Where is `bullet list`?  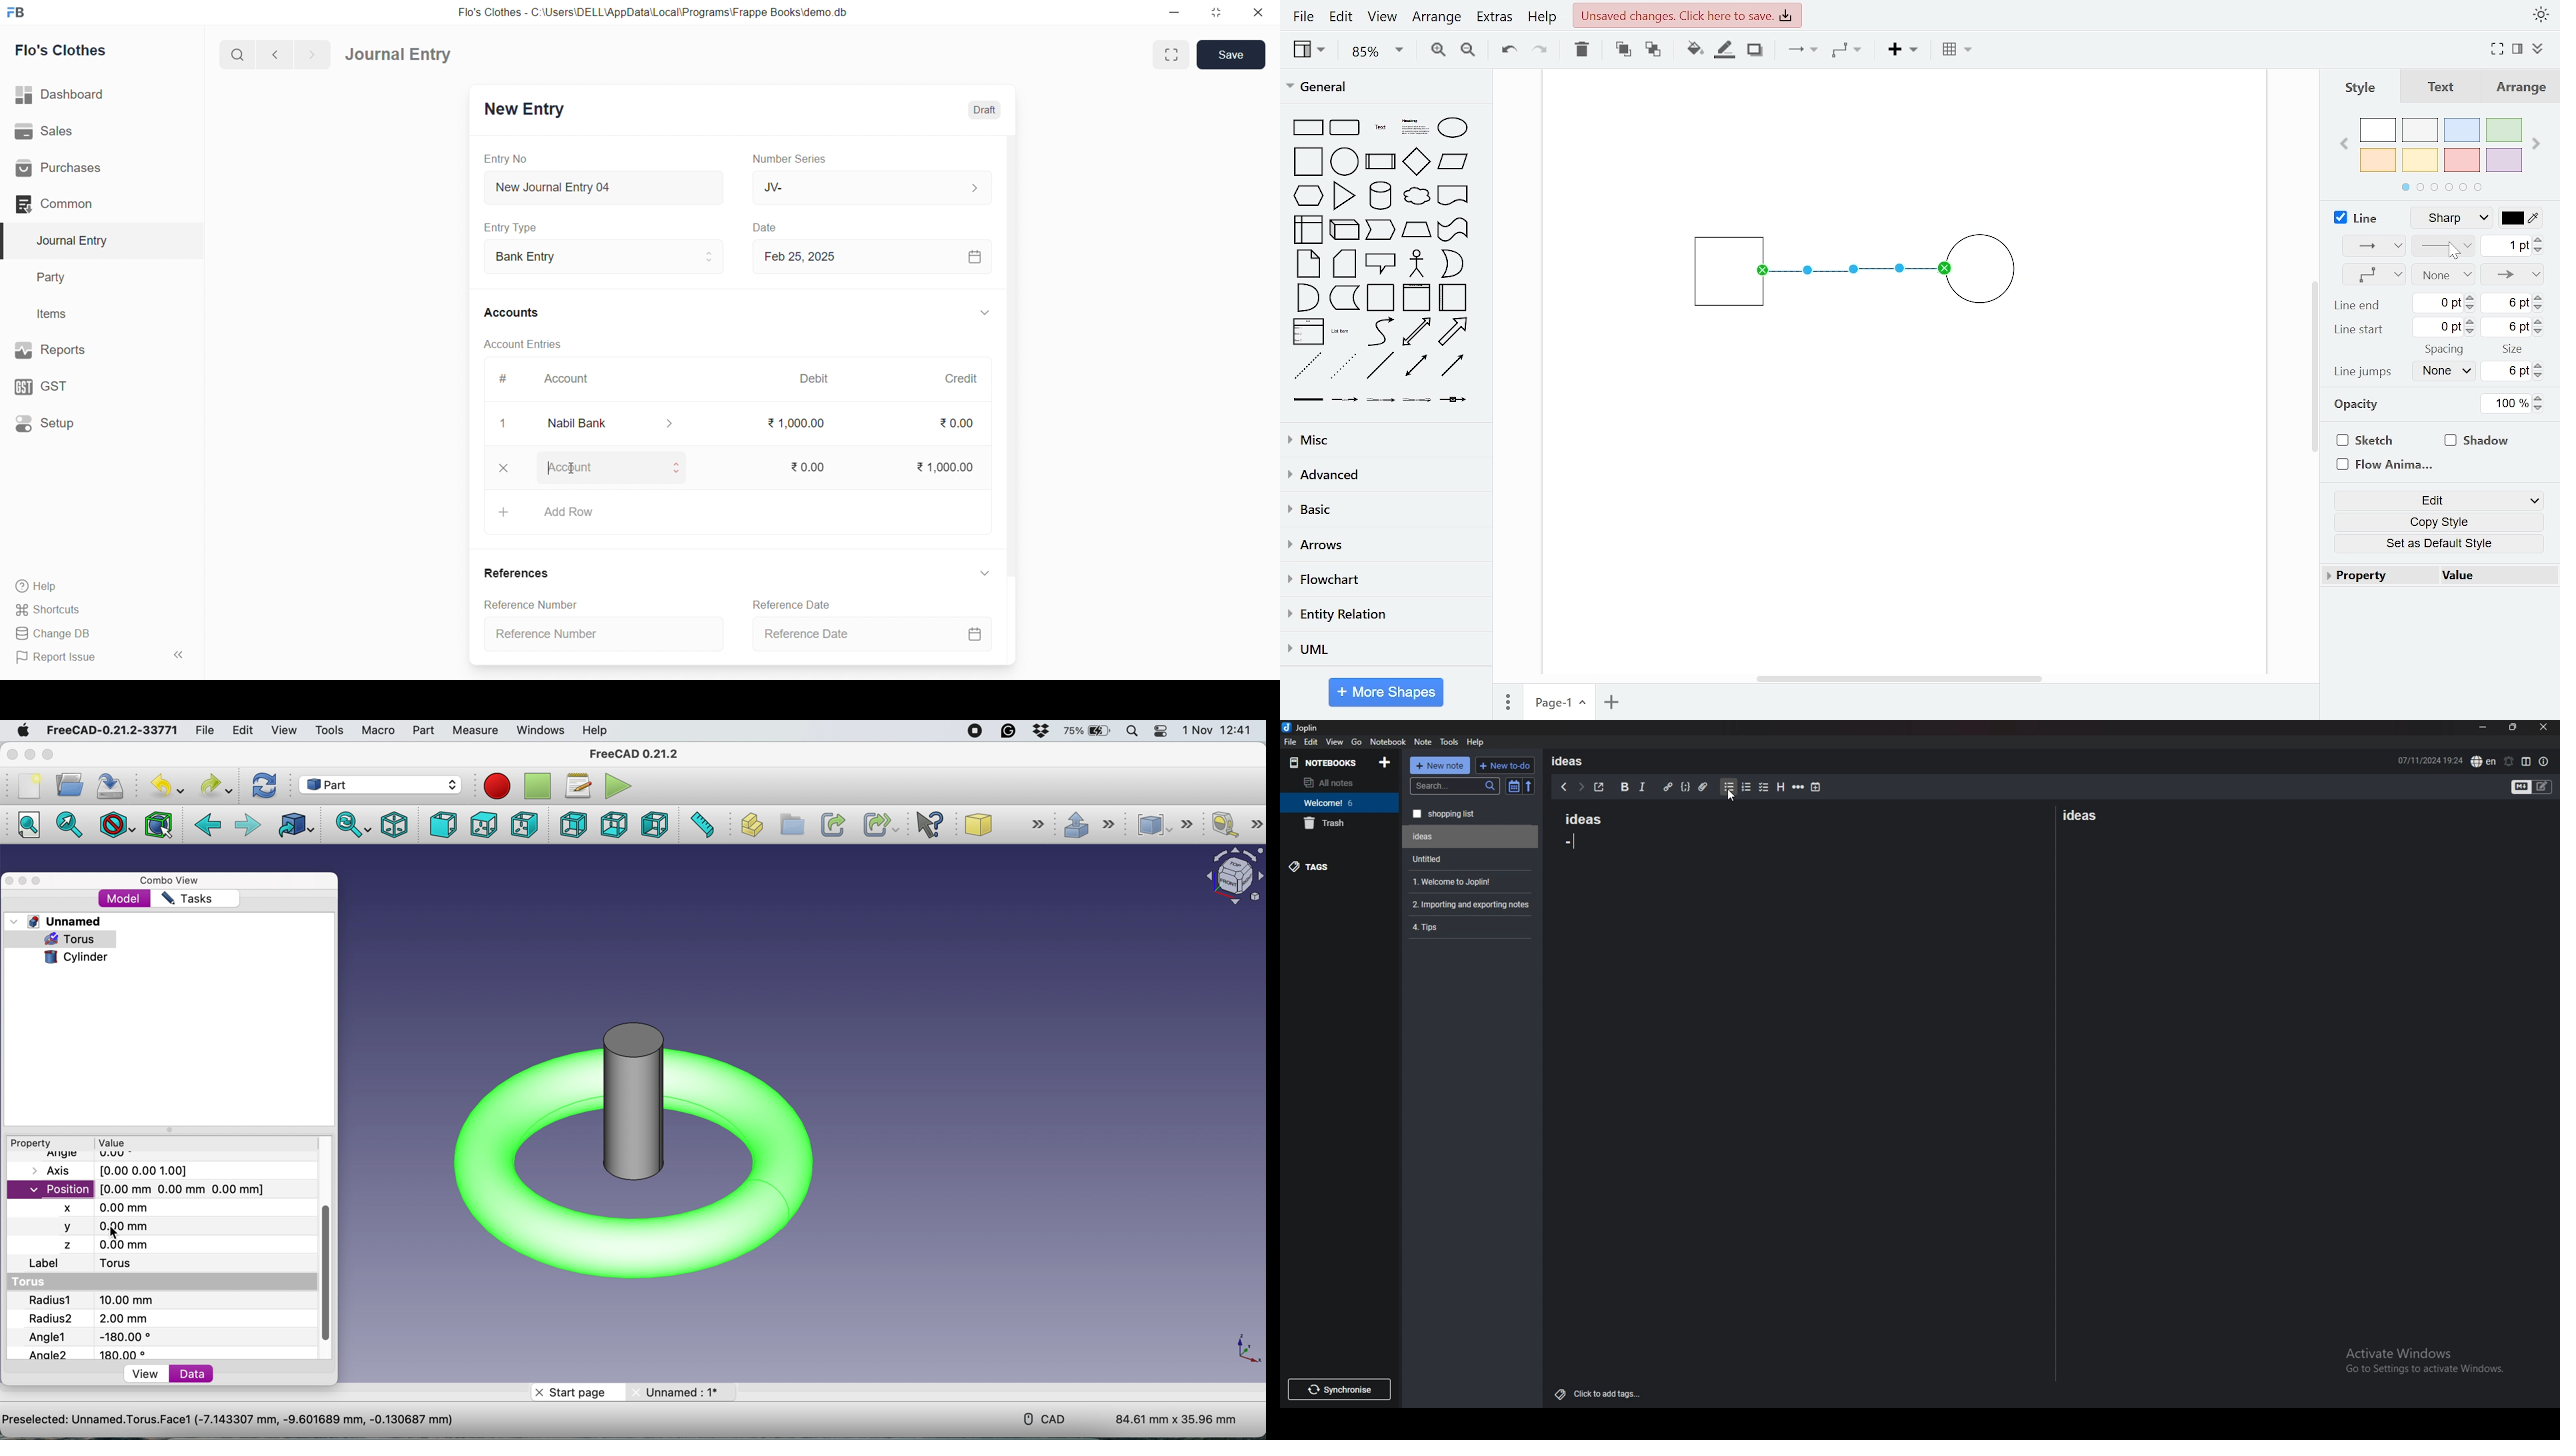 bullet list is located at coordinates (1729, 787).